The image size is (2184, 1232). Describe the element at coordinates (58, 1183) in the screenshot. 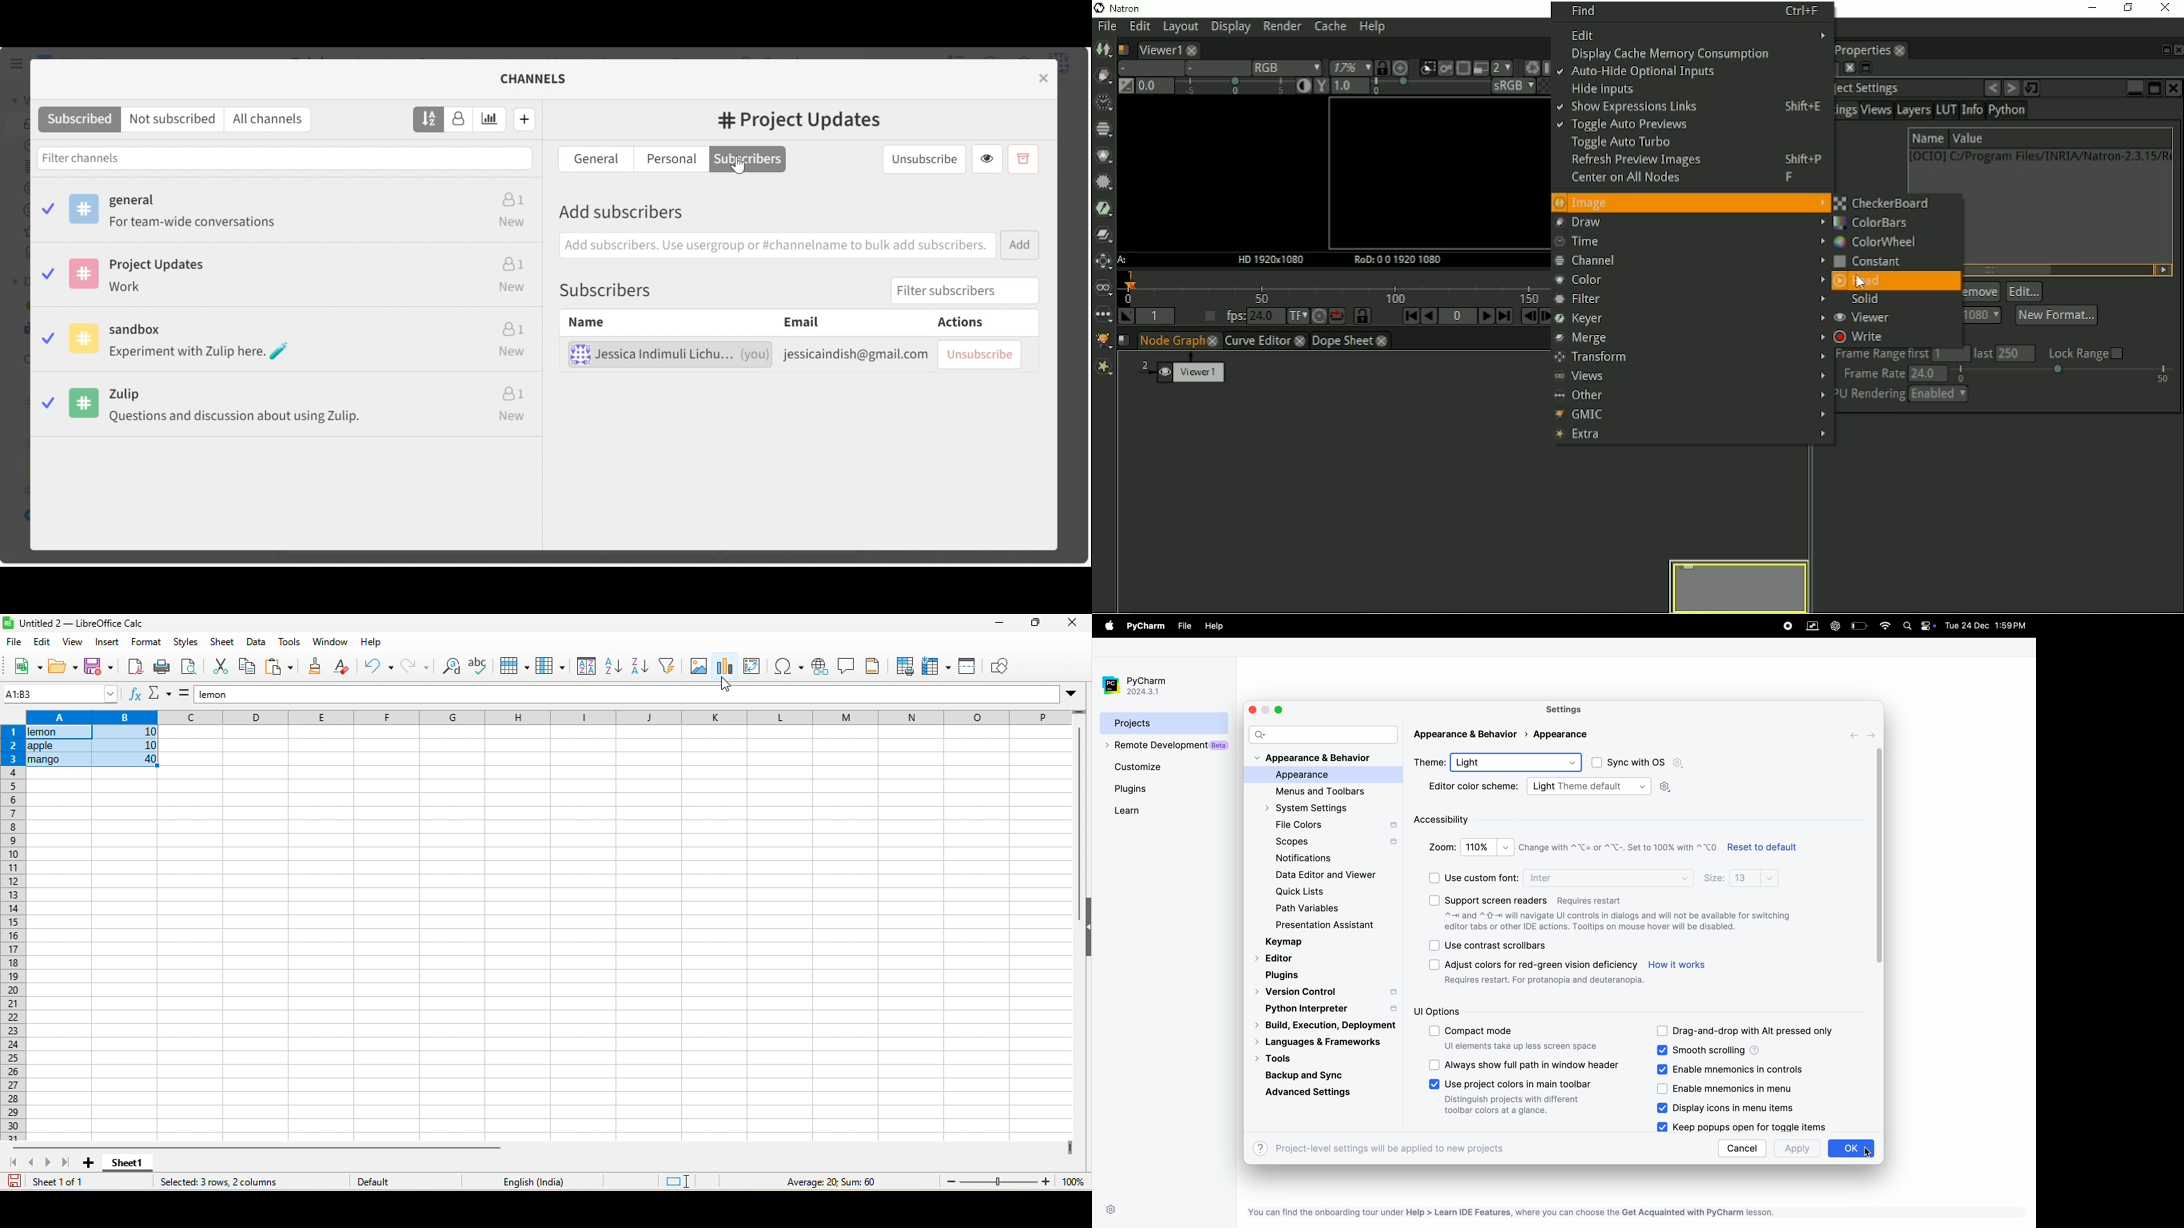

I see `sheet 1 of 1` at that location.